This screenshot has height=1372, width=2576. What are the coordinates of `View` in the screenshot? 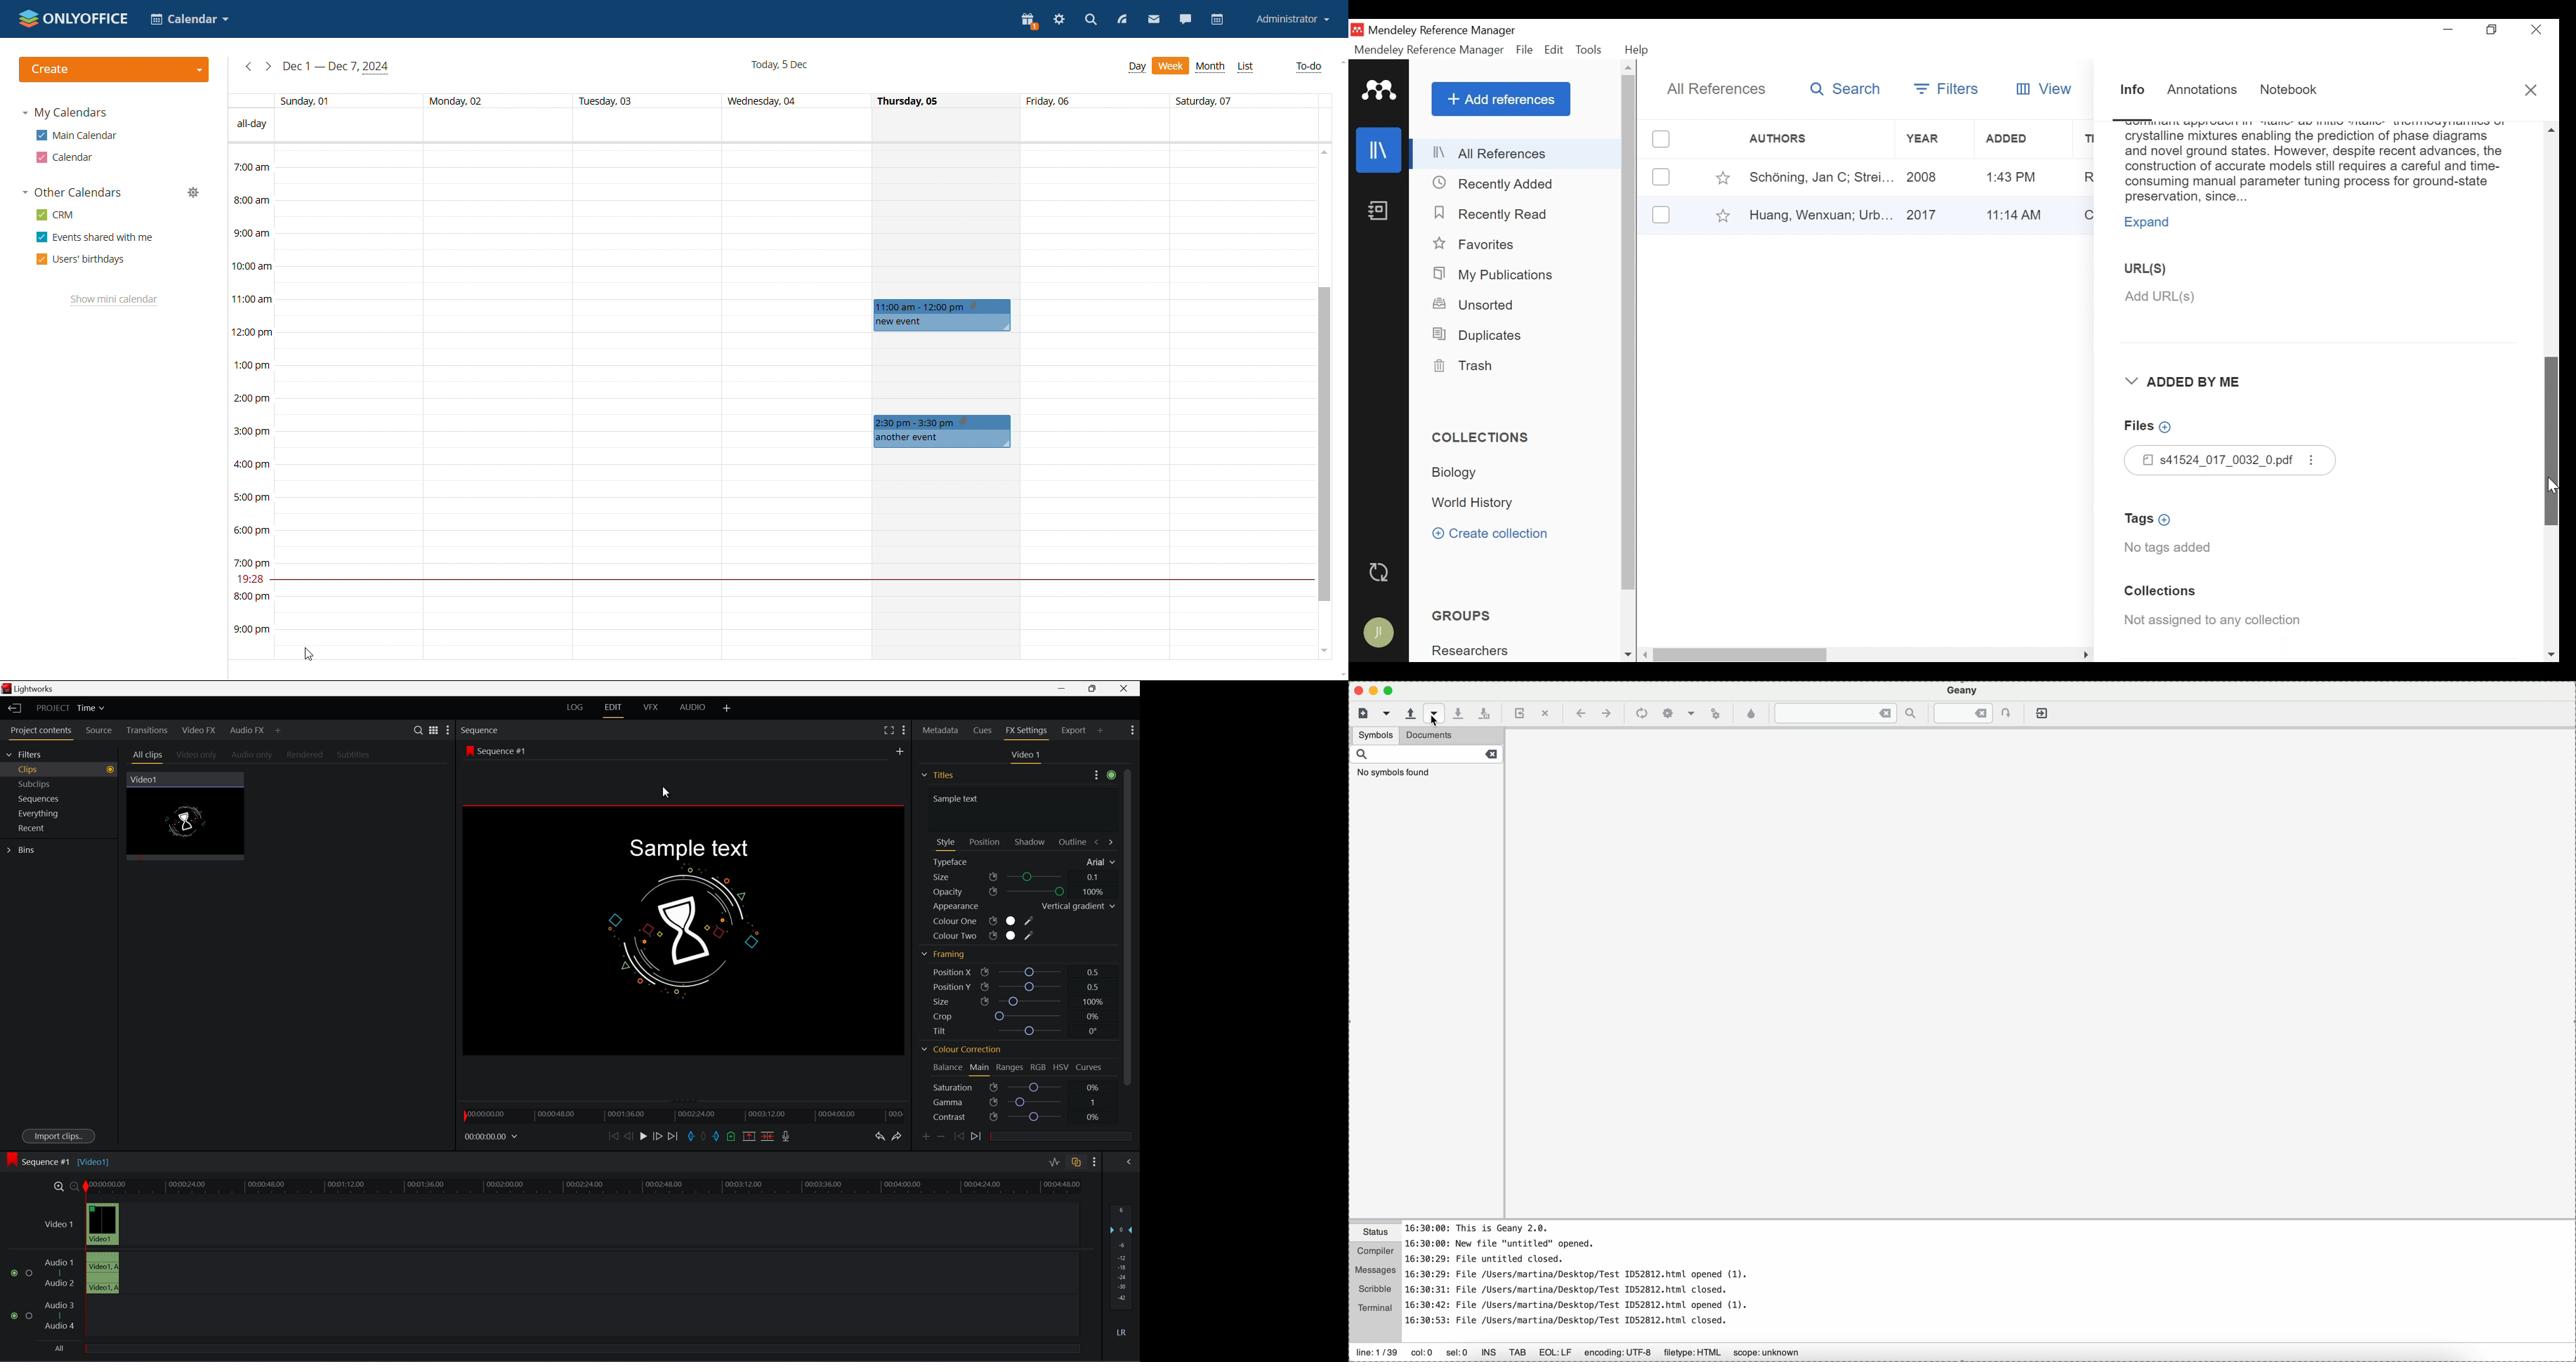 It's located at (431, 729).